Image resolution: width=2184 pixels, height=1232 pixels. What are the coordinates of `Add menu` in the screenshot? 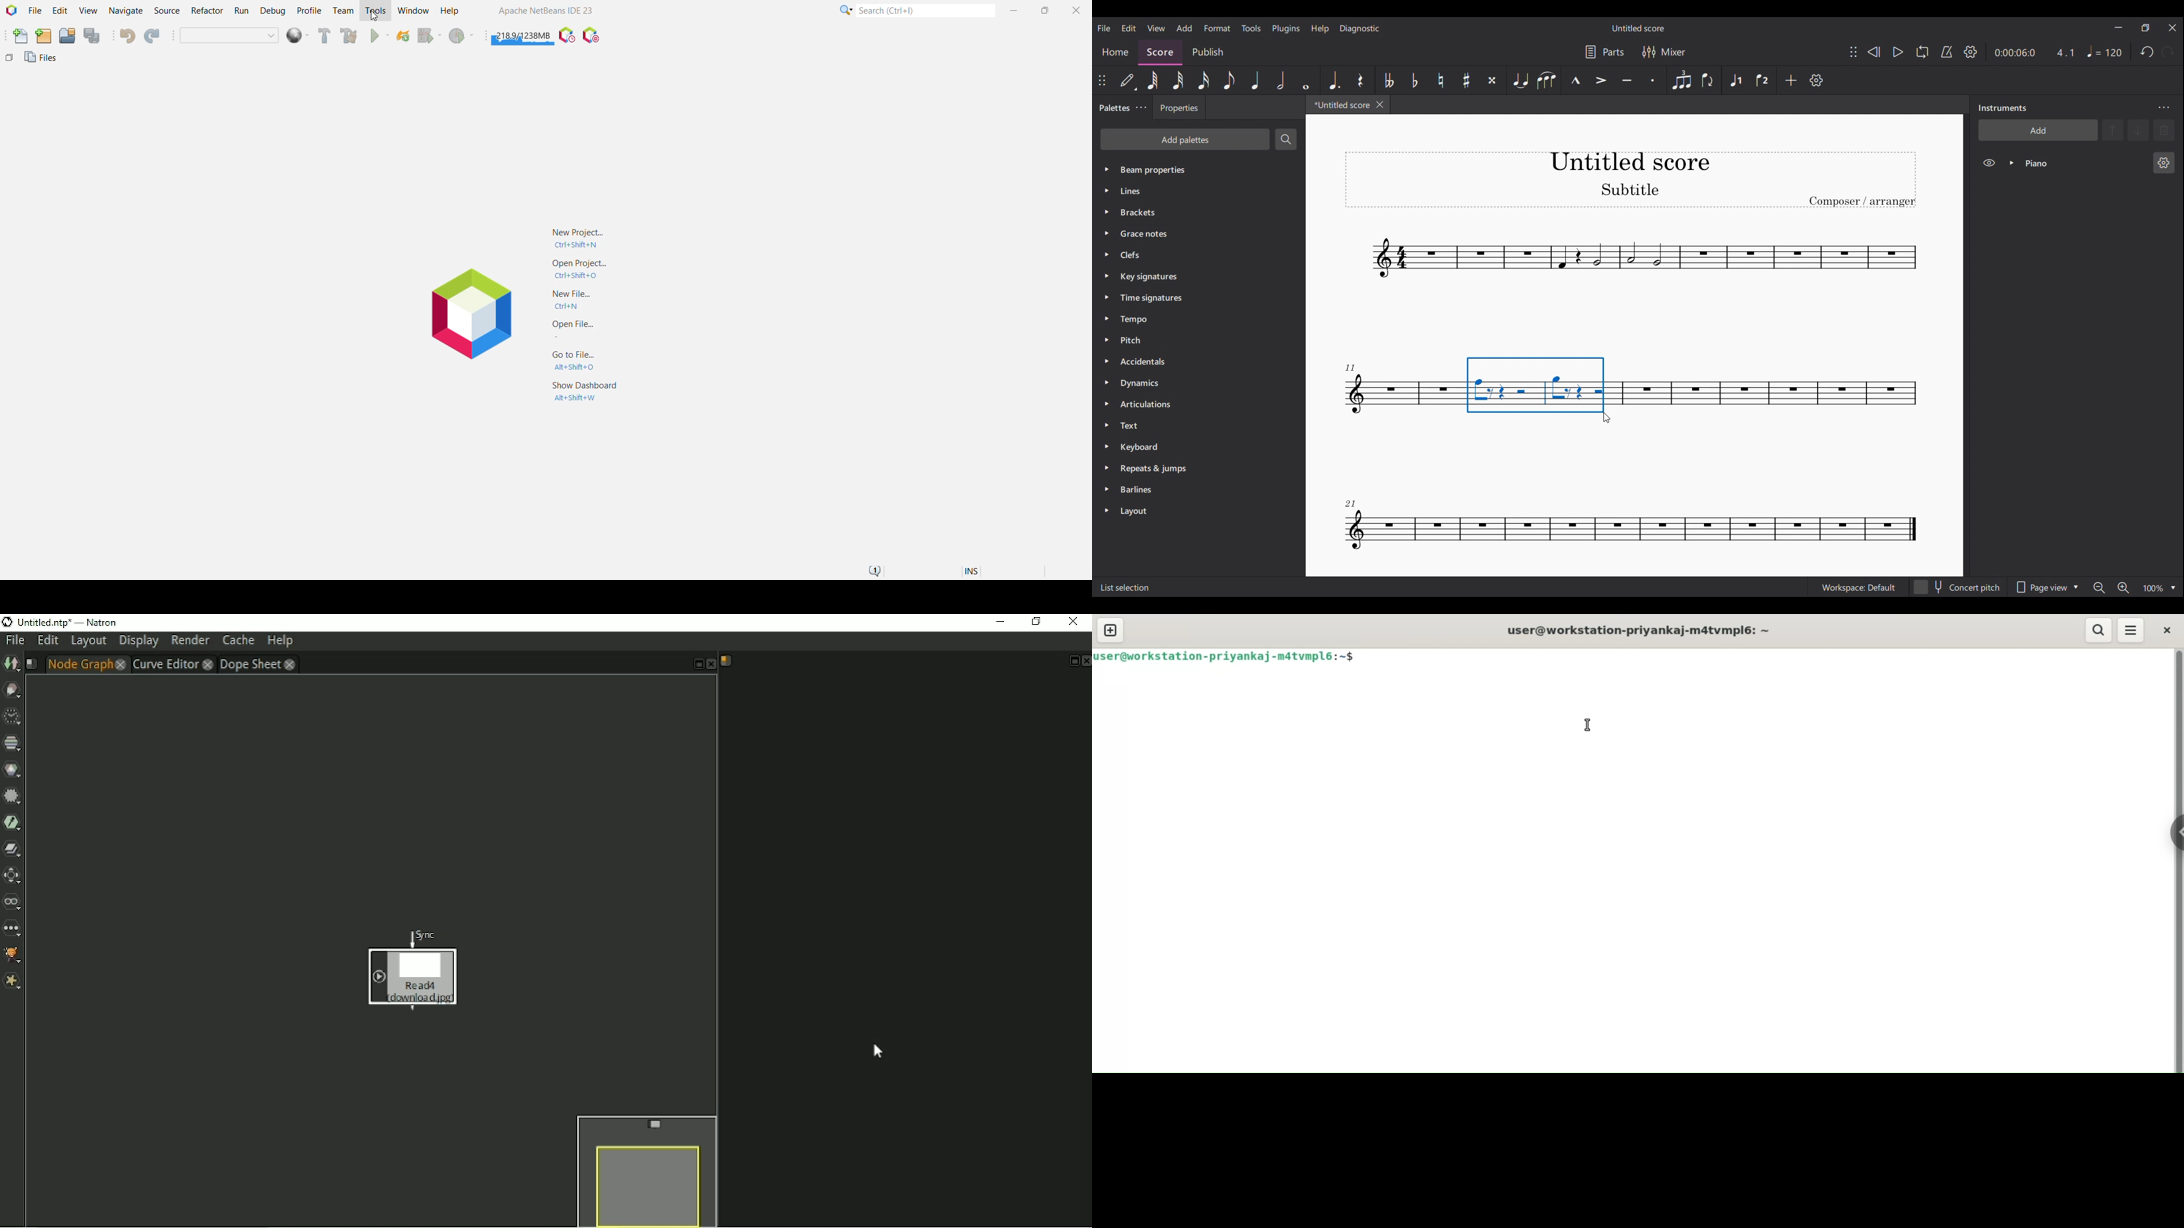 It's located at (1185, 28).